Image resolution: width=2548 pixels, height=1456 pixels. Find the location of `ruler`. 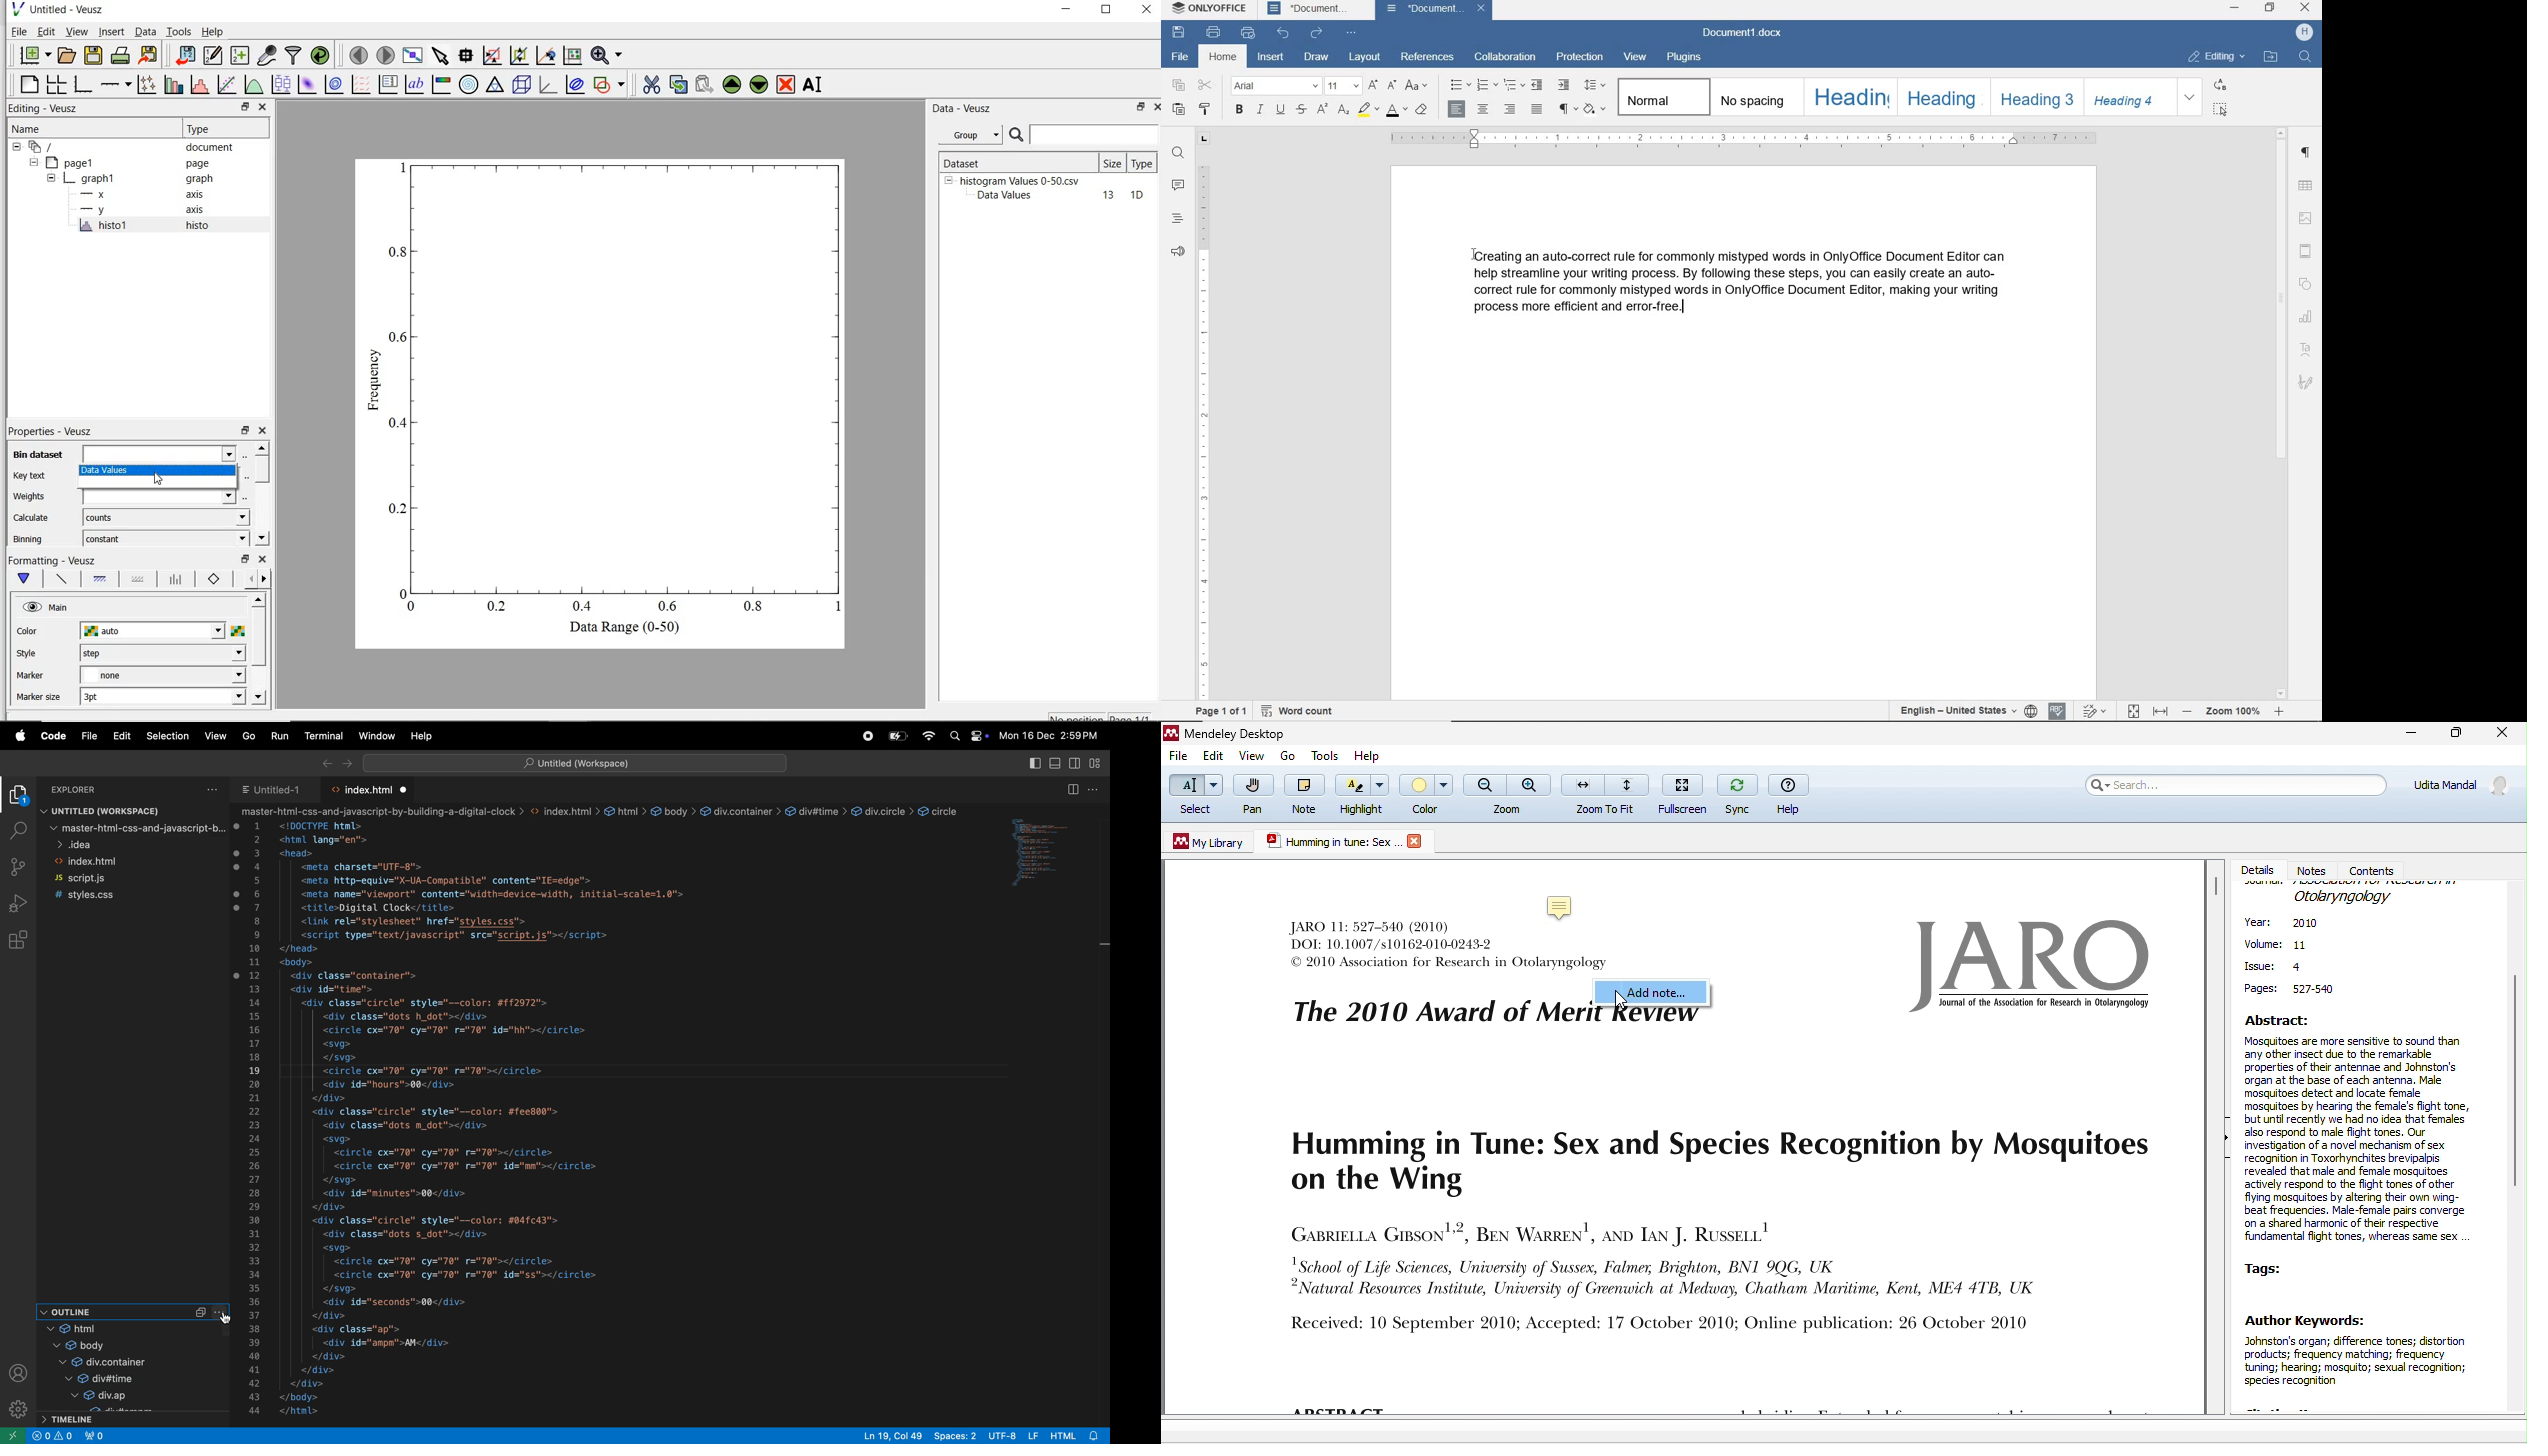

ruler is located at coordinates (1202, 414).